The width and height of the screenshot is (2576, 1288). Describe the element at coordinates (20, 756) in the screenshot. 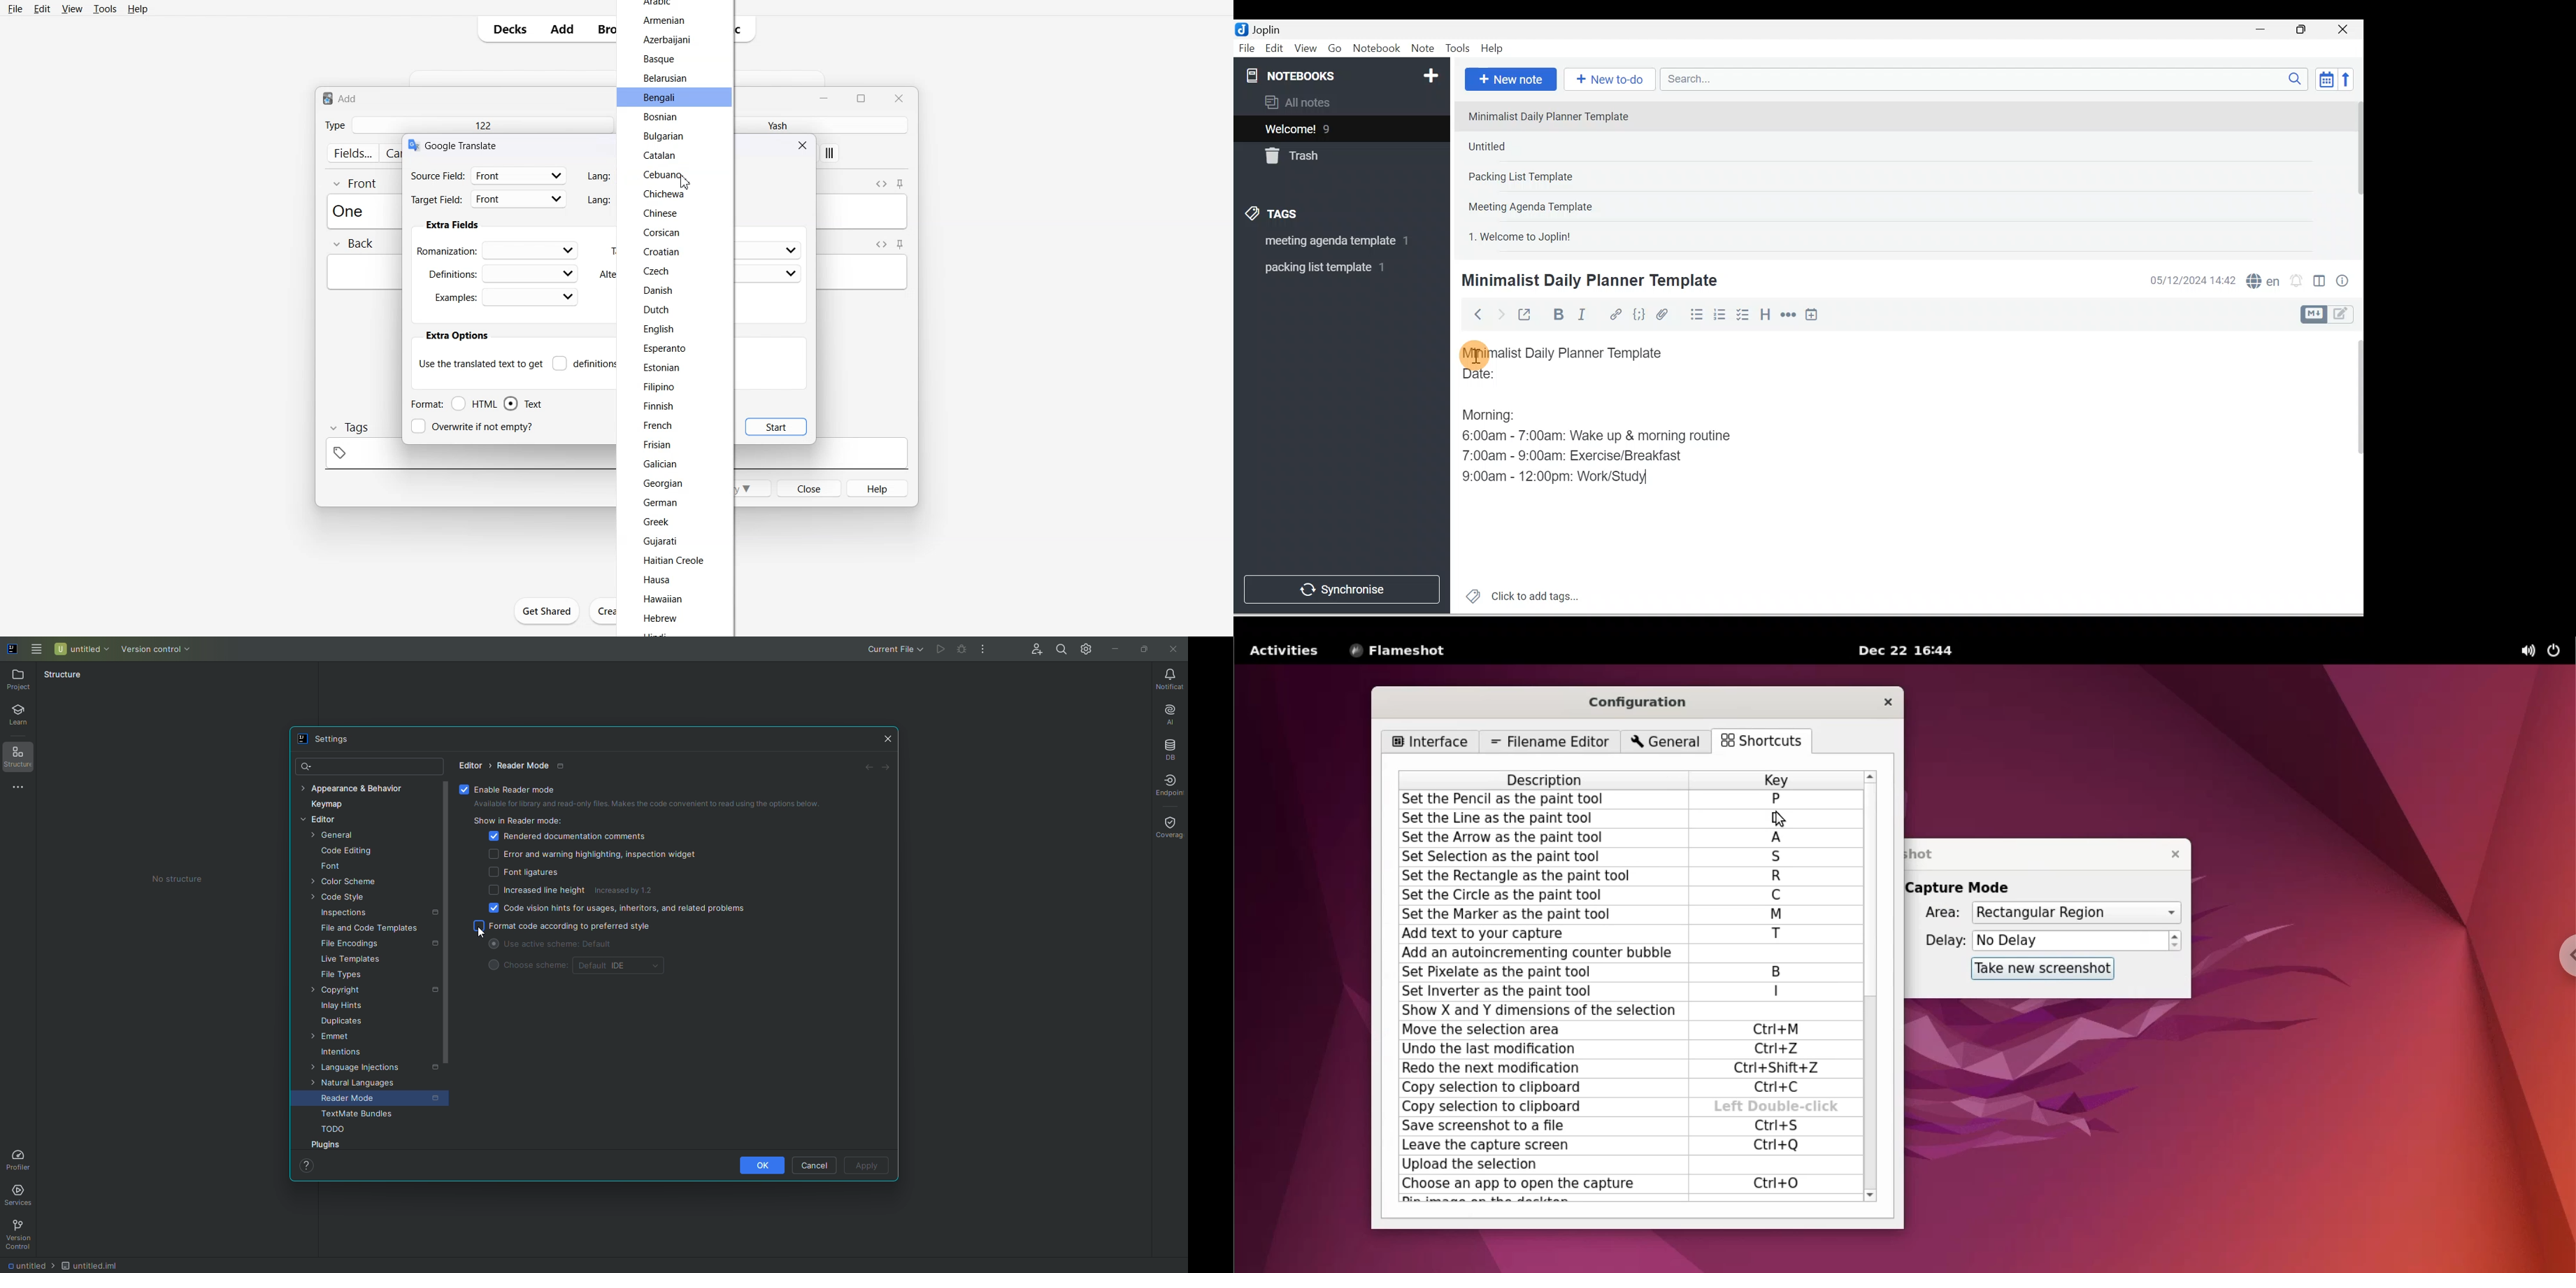

I see `Structure` at that location.